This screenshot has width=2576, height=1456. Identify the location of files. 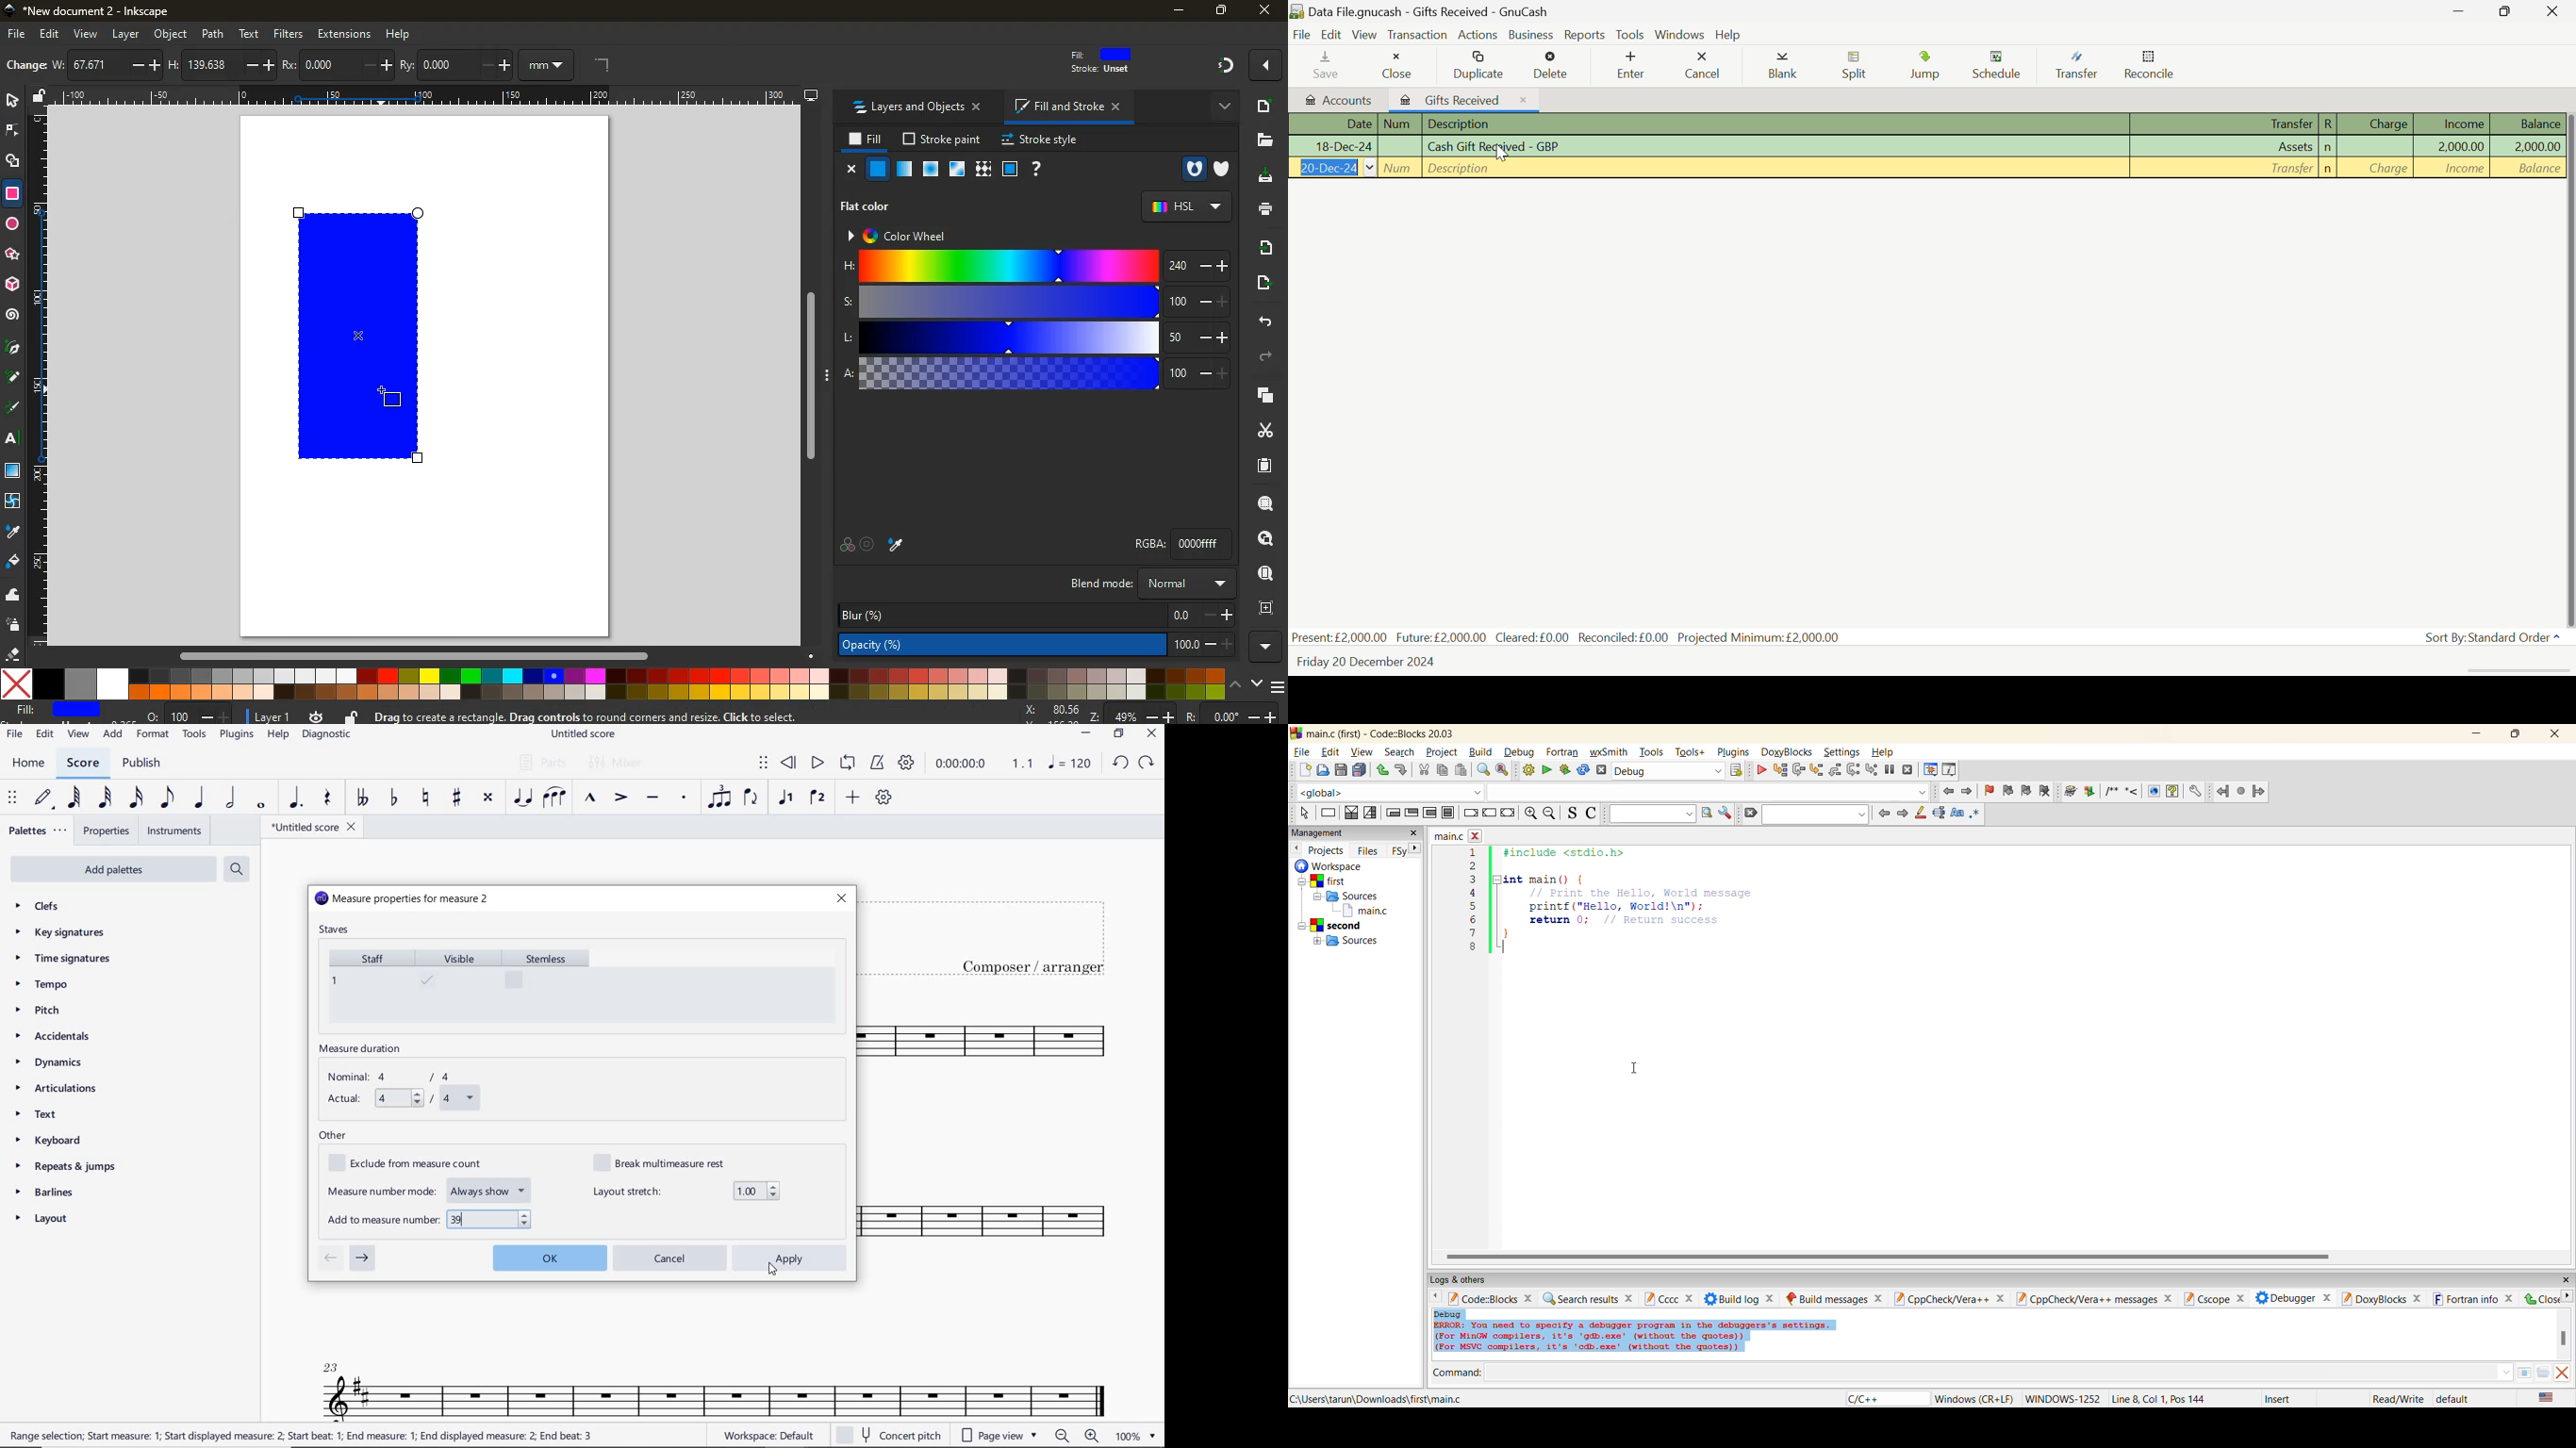
(1367, 849).